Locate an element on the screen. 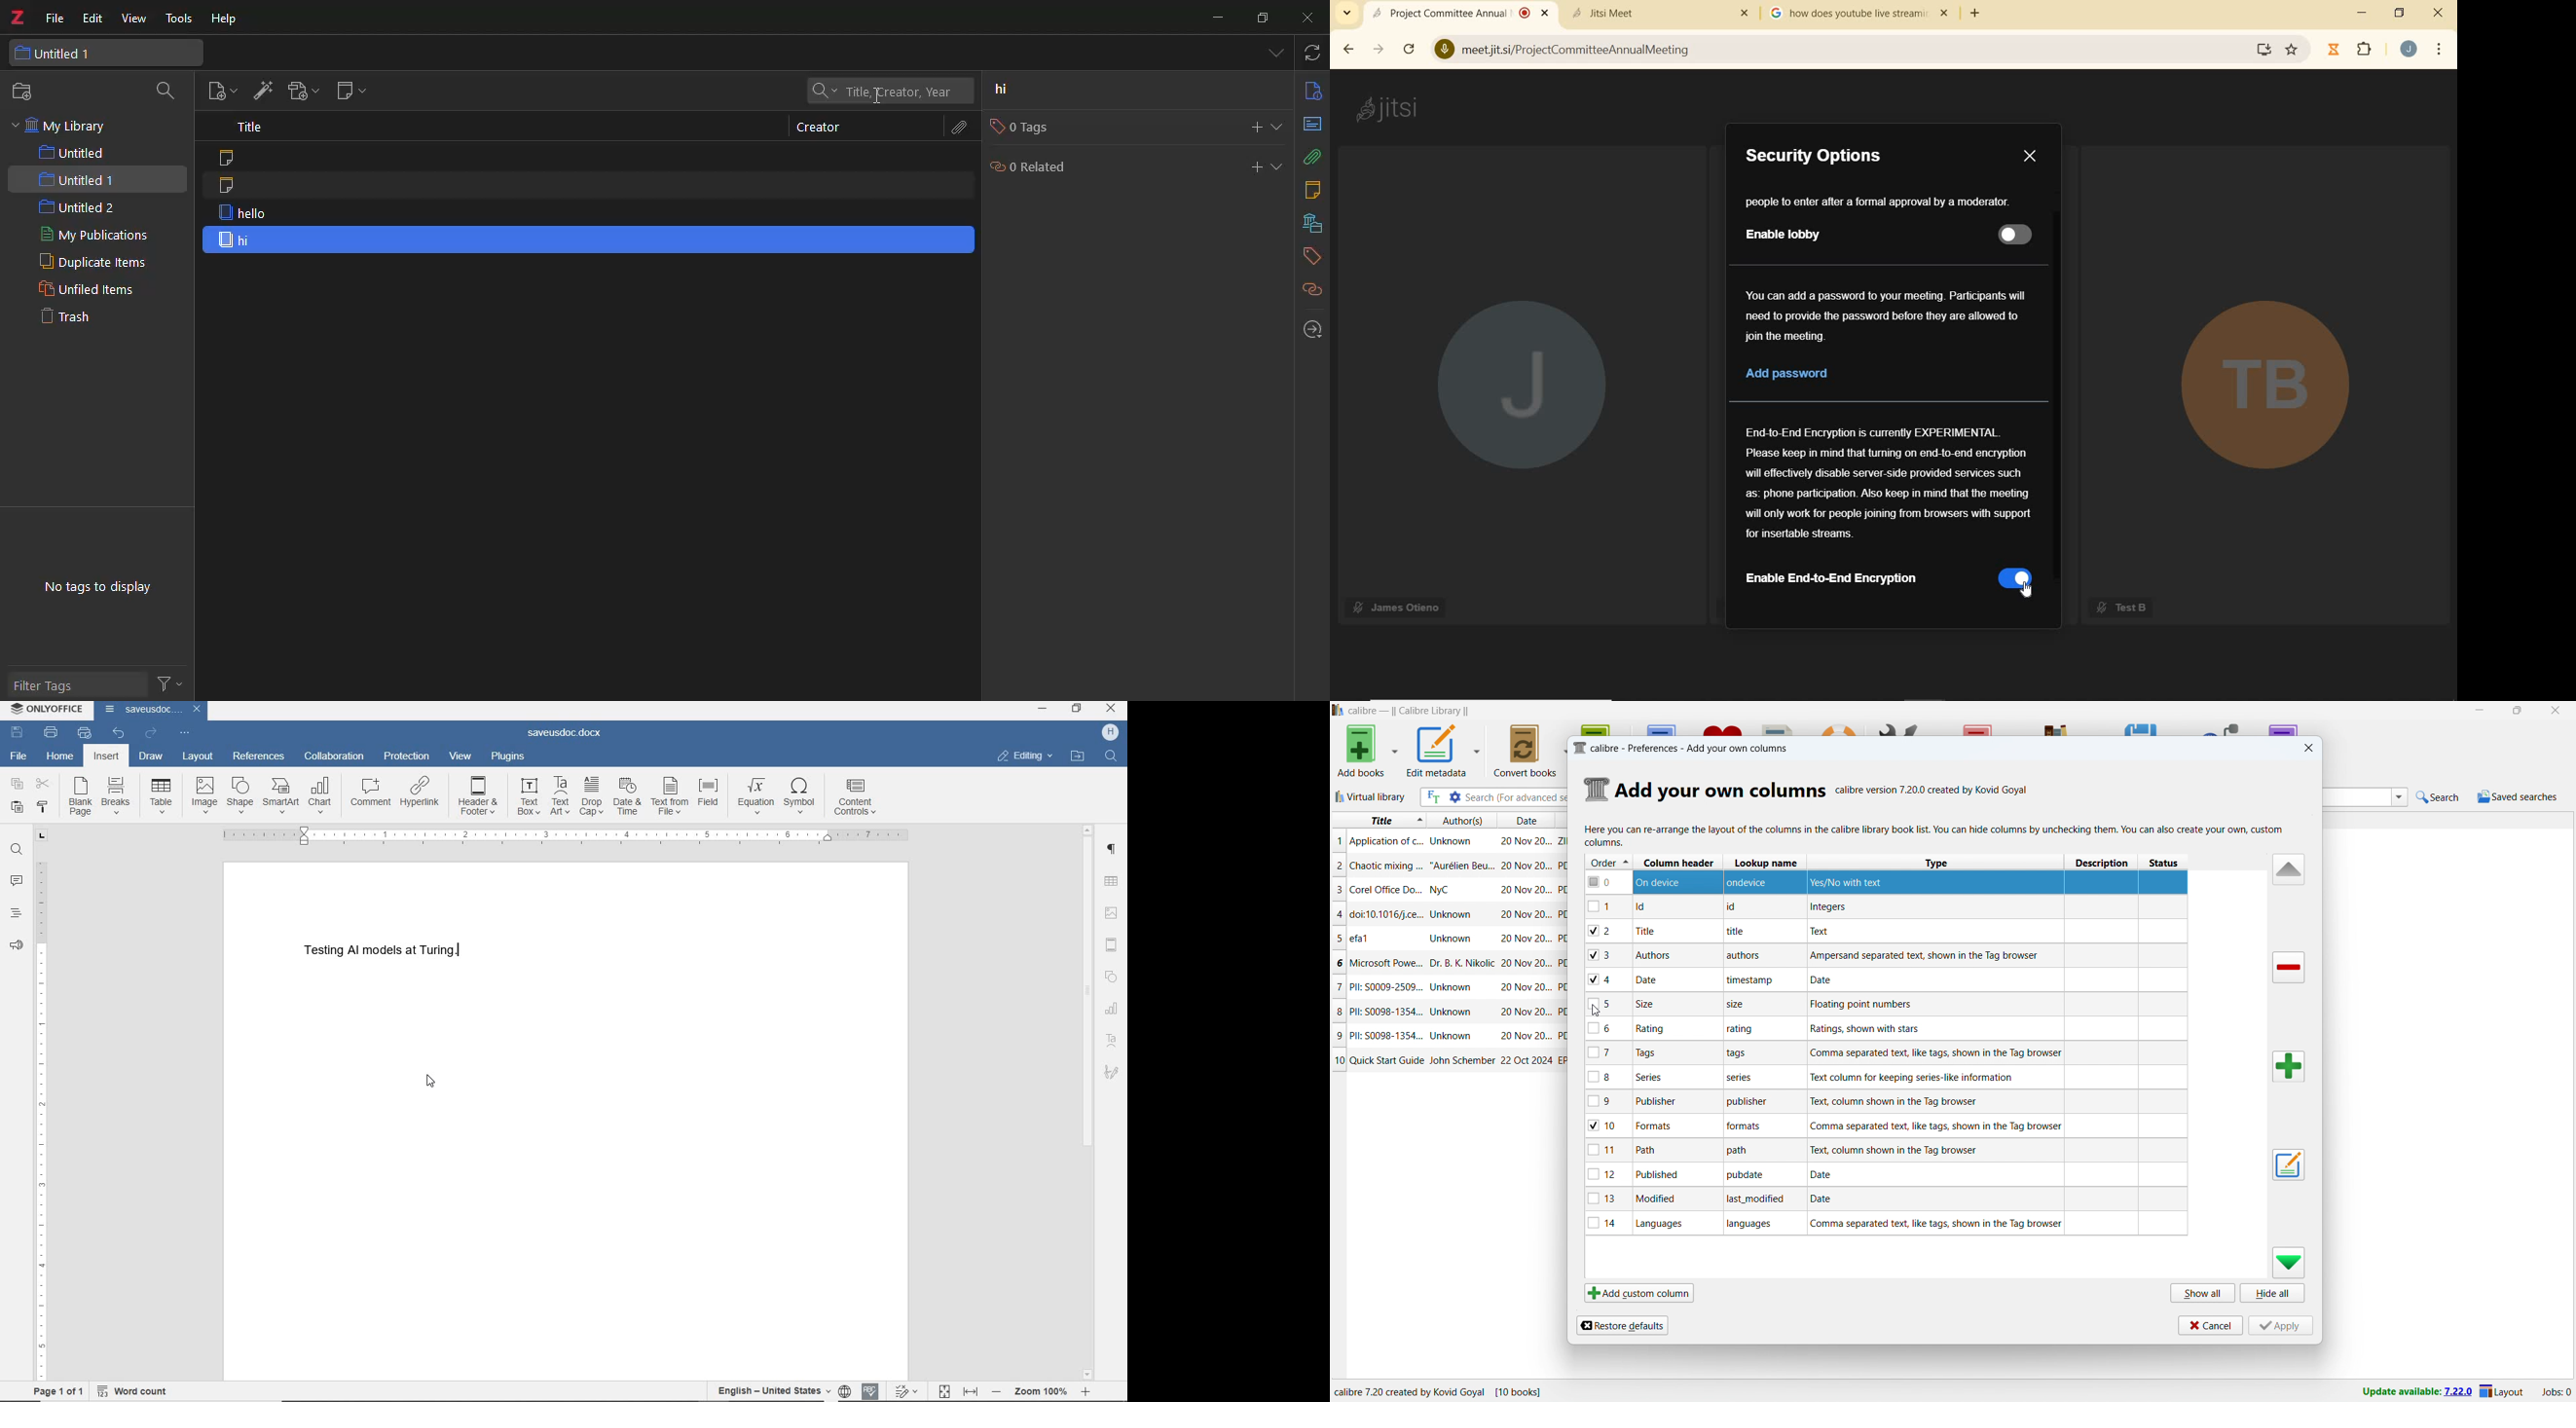 The image size is (2576, 1428). creator is located at coordinates (818, 127).